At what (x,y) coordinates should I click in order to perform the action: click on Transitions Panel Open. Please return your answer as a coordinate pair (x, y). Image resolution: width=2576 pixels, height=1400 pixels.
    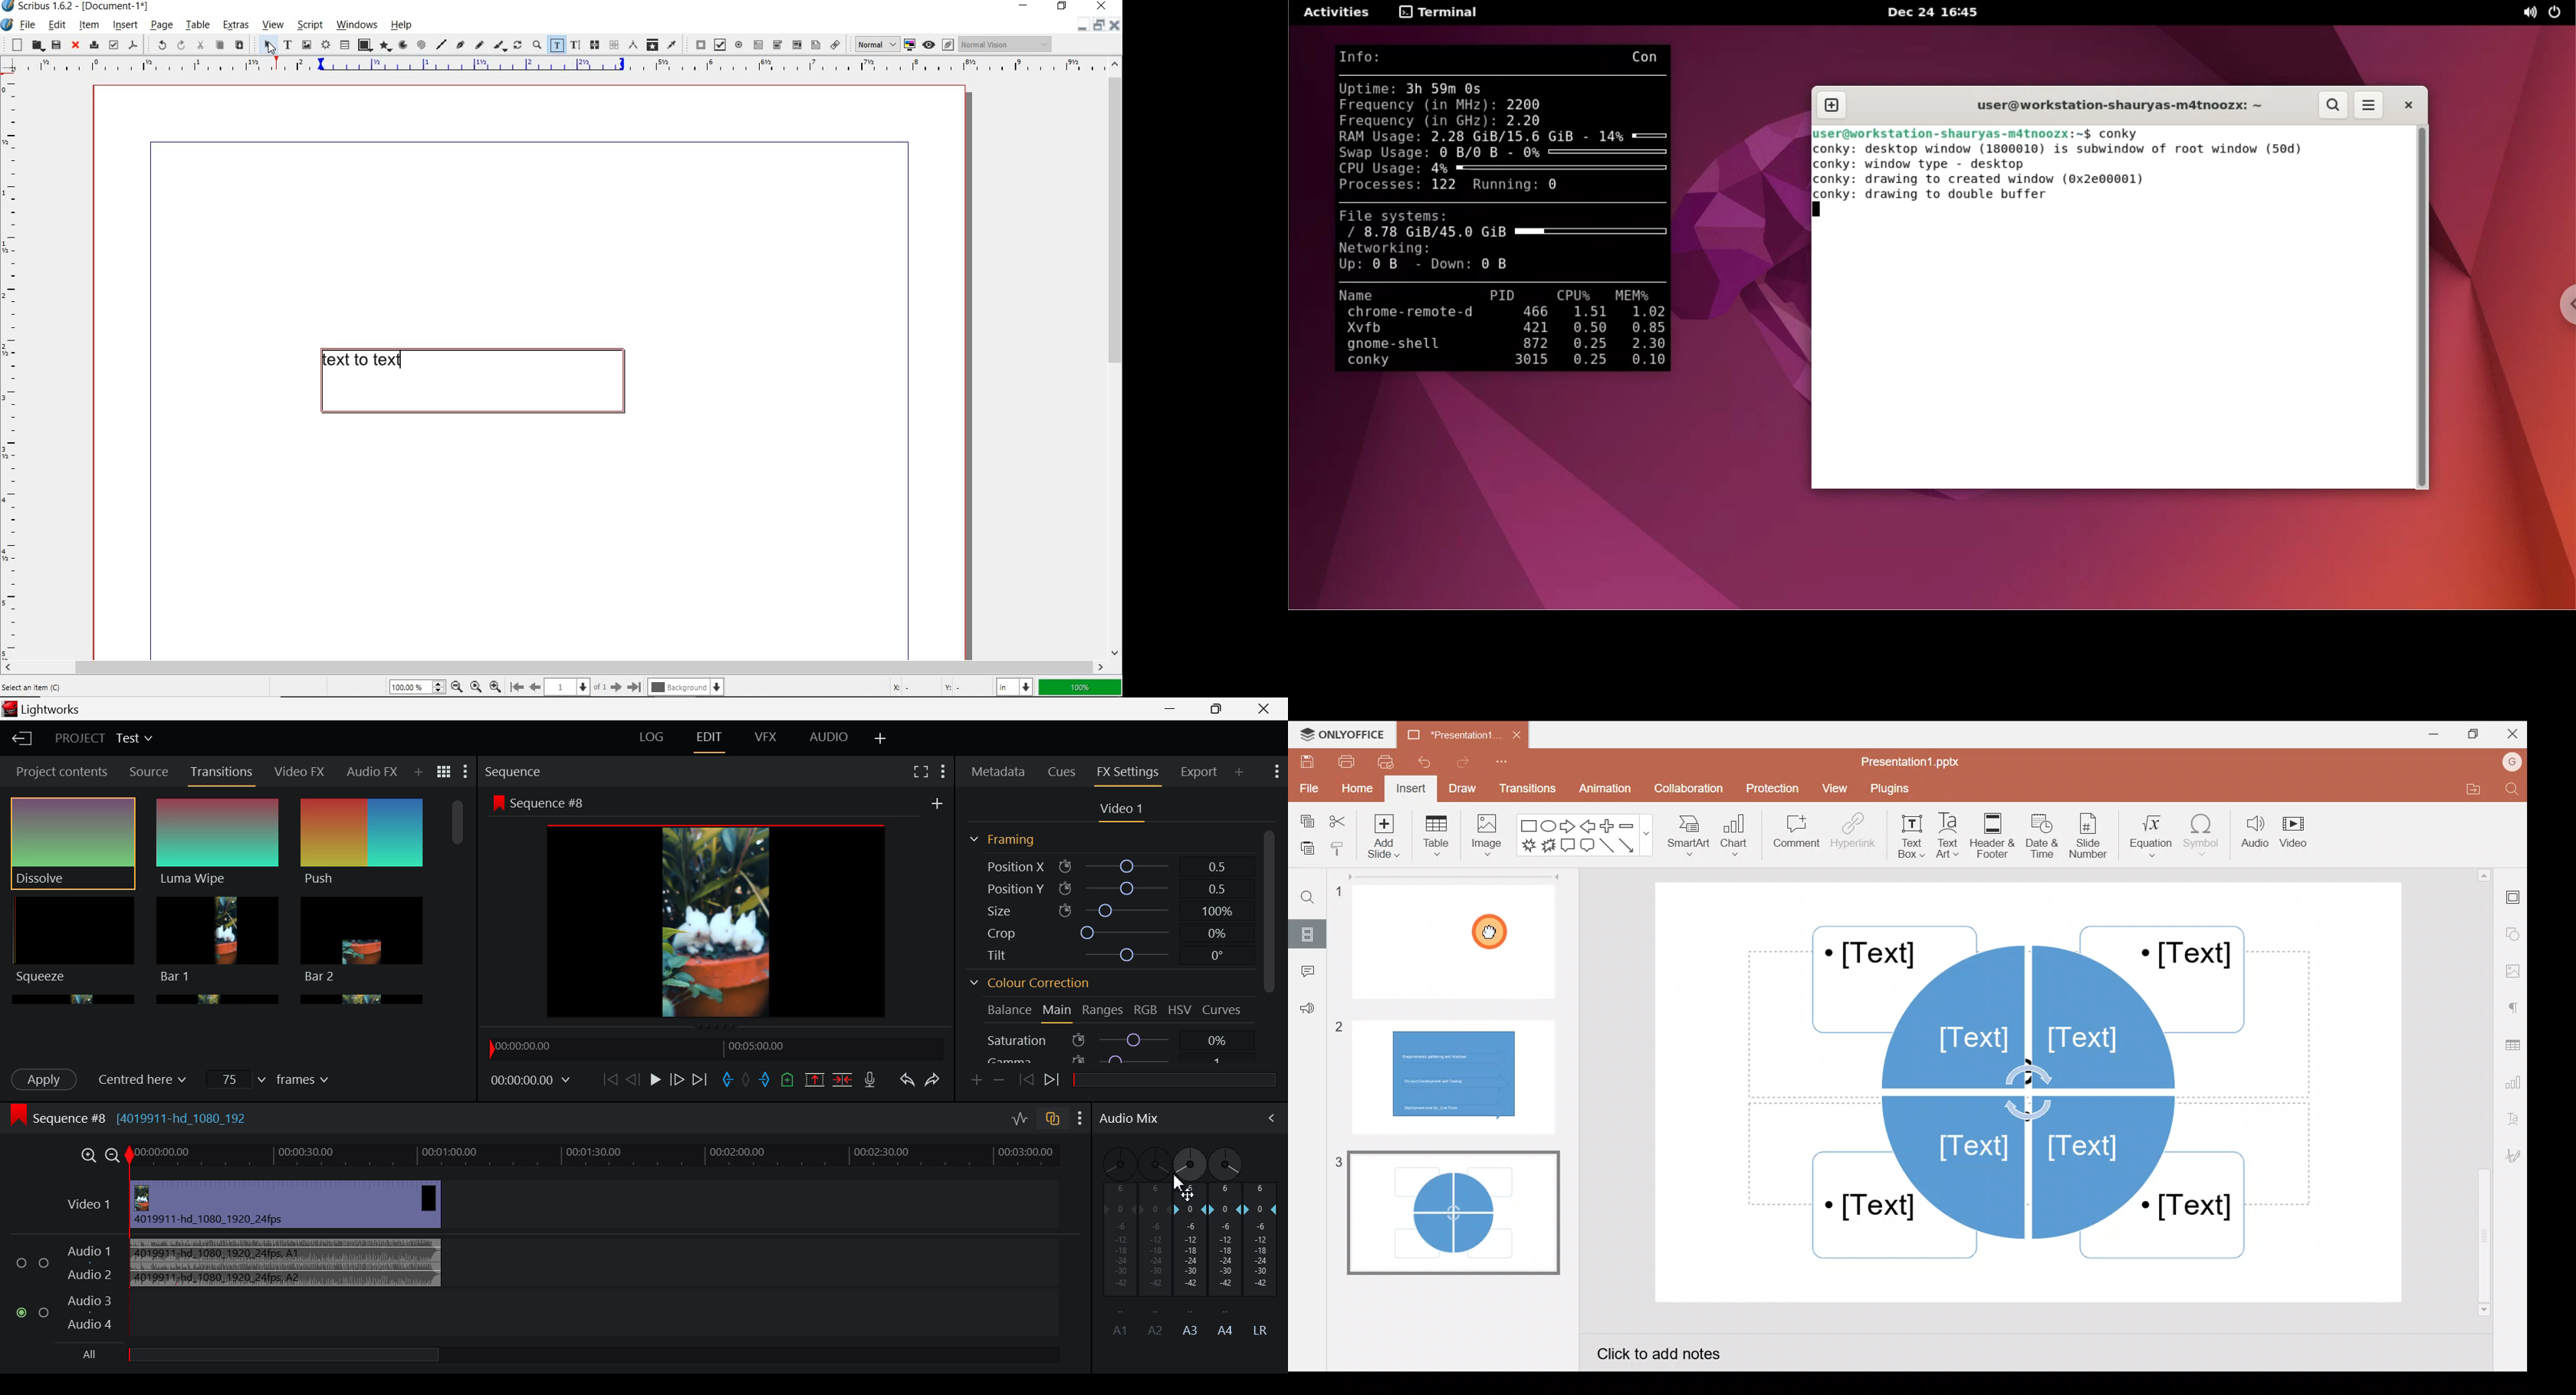
    Looking at the image, I should click on (222, 776).